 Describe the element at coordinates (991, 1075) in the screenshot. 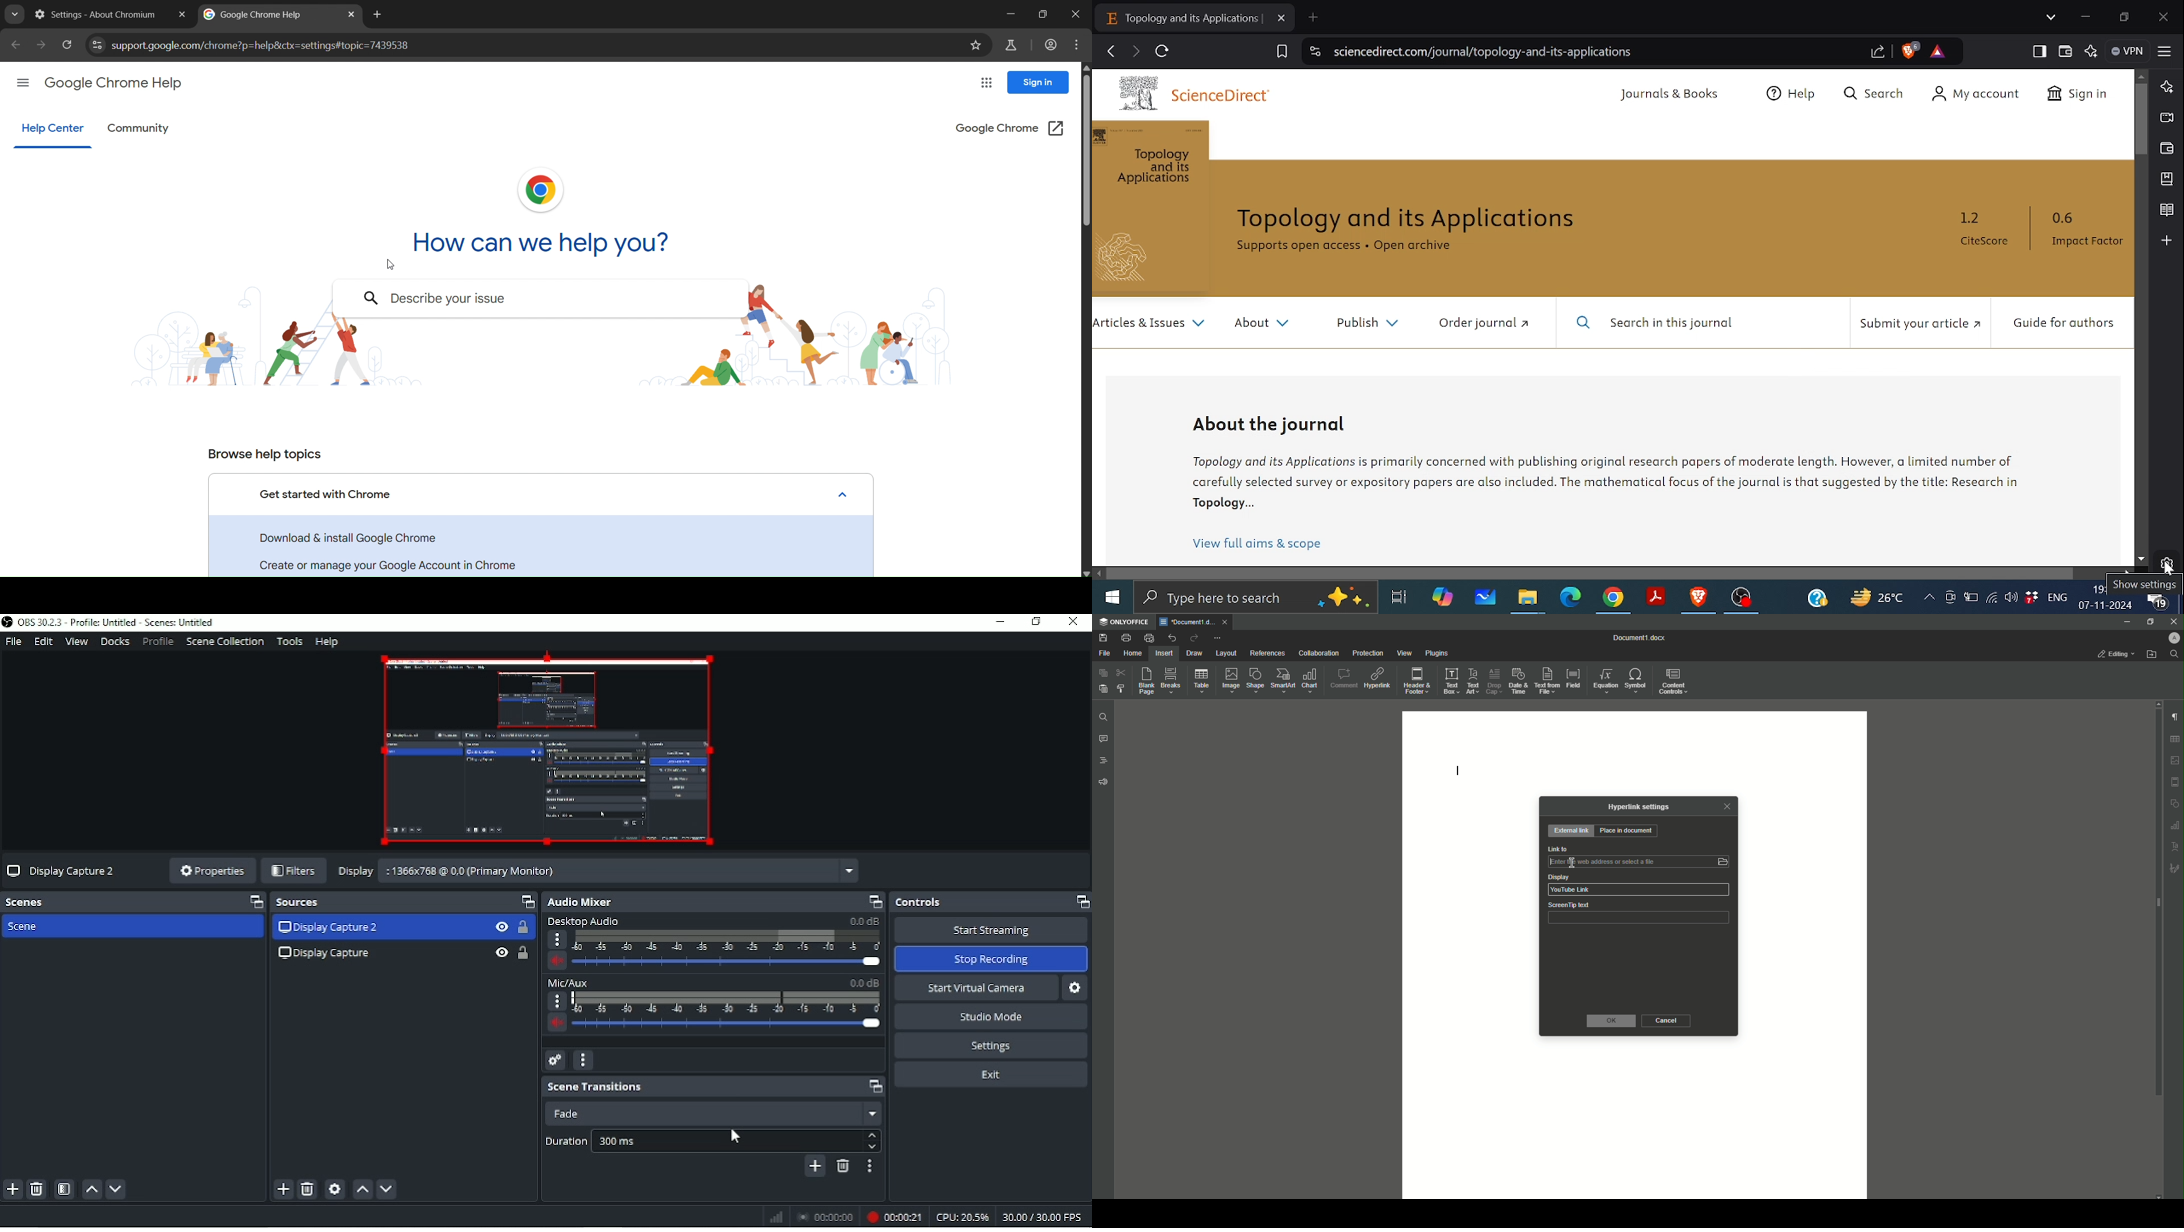

I see `Exit` at that location.